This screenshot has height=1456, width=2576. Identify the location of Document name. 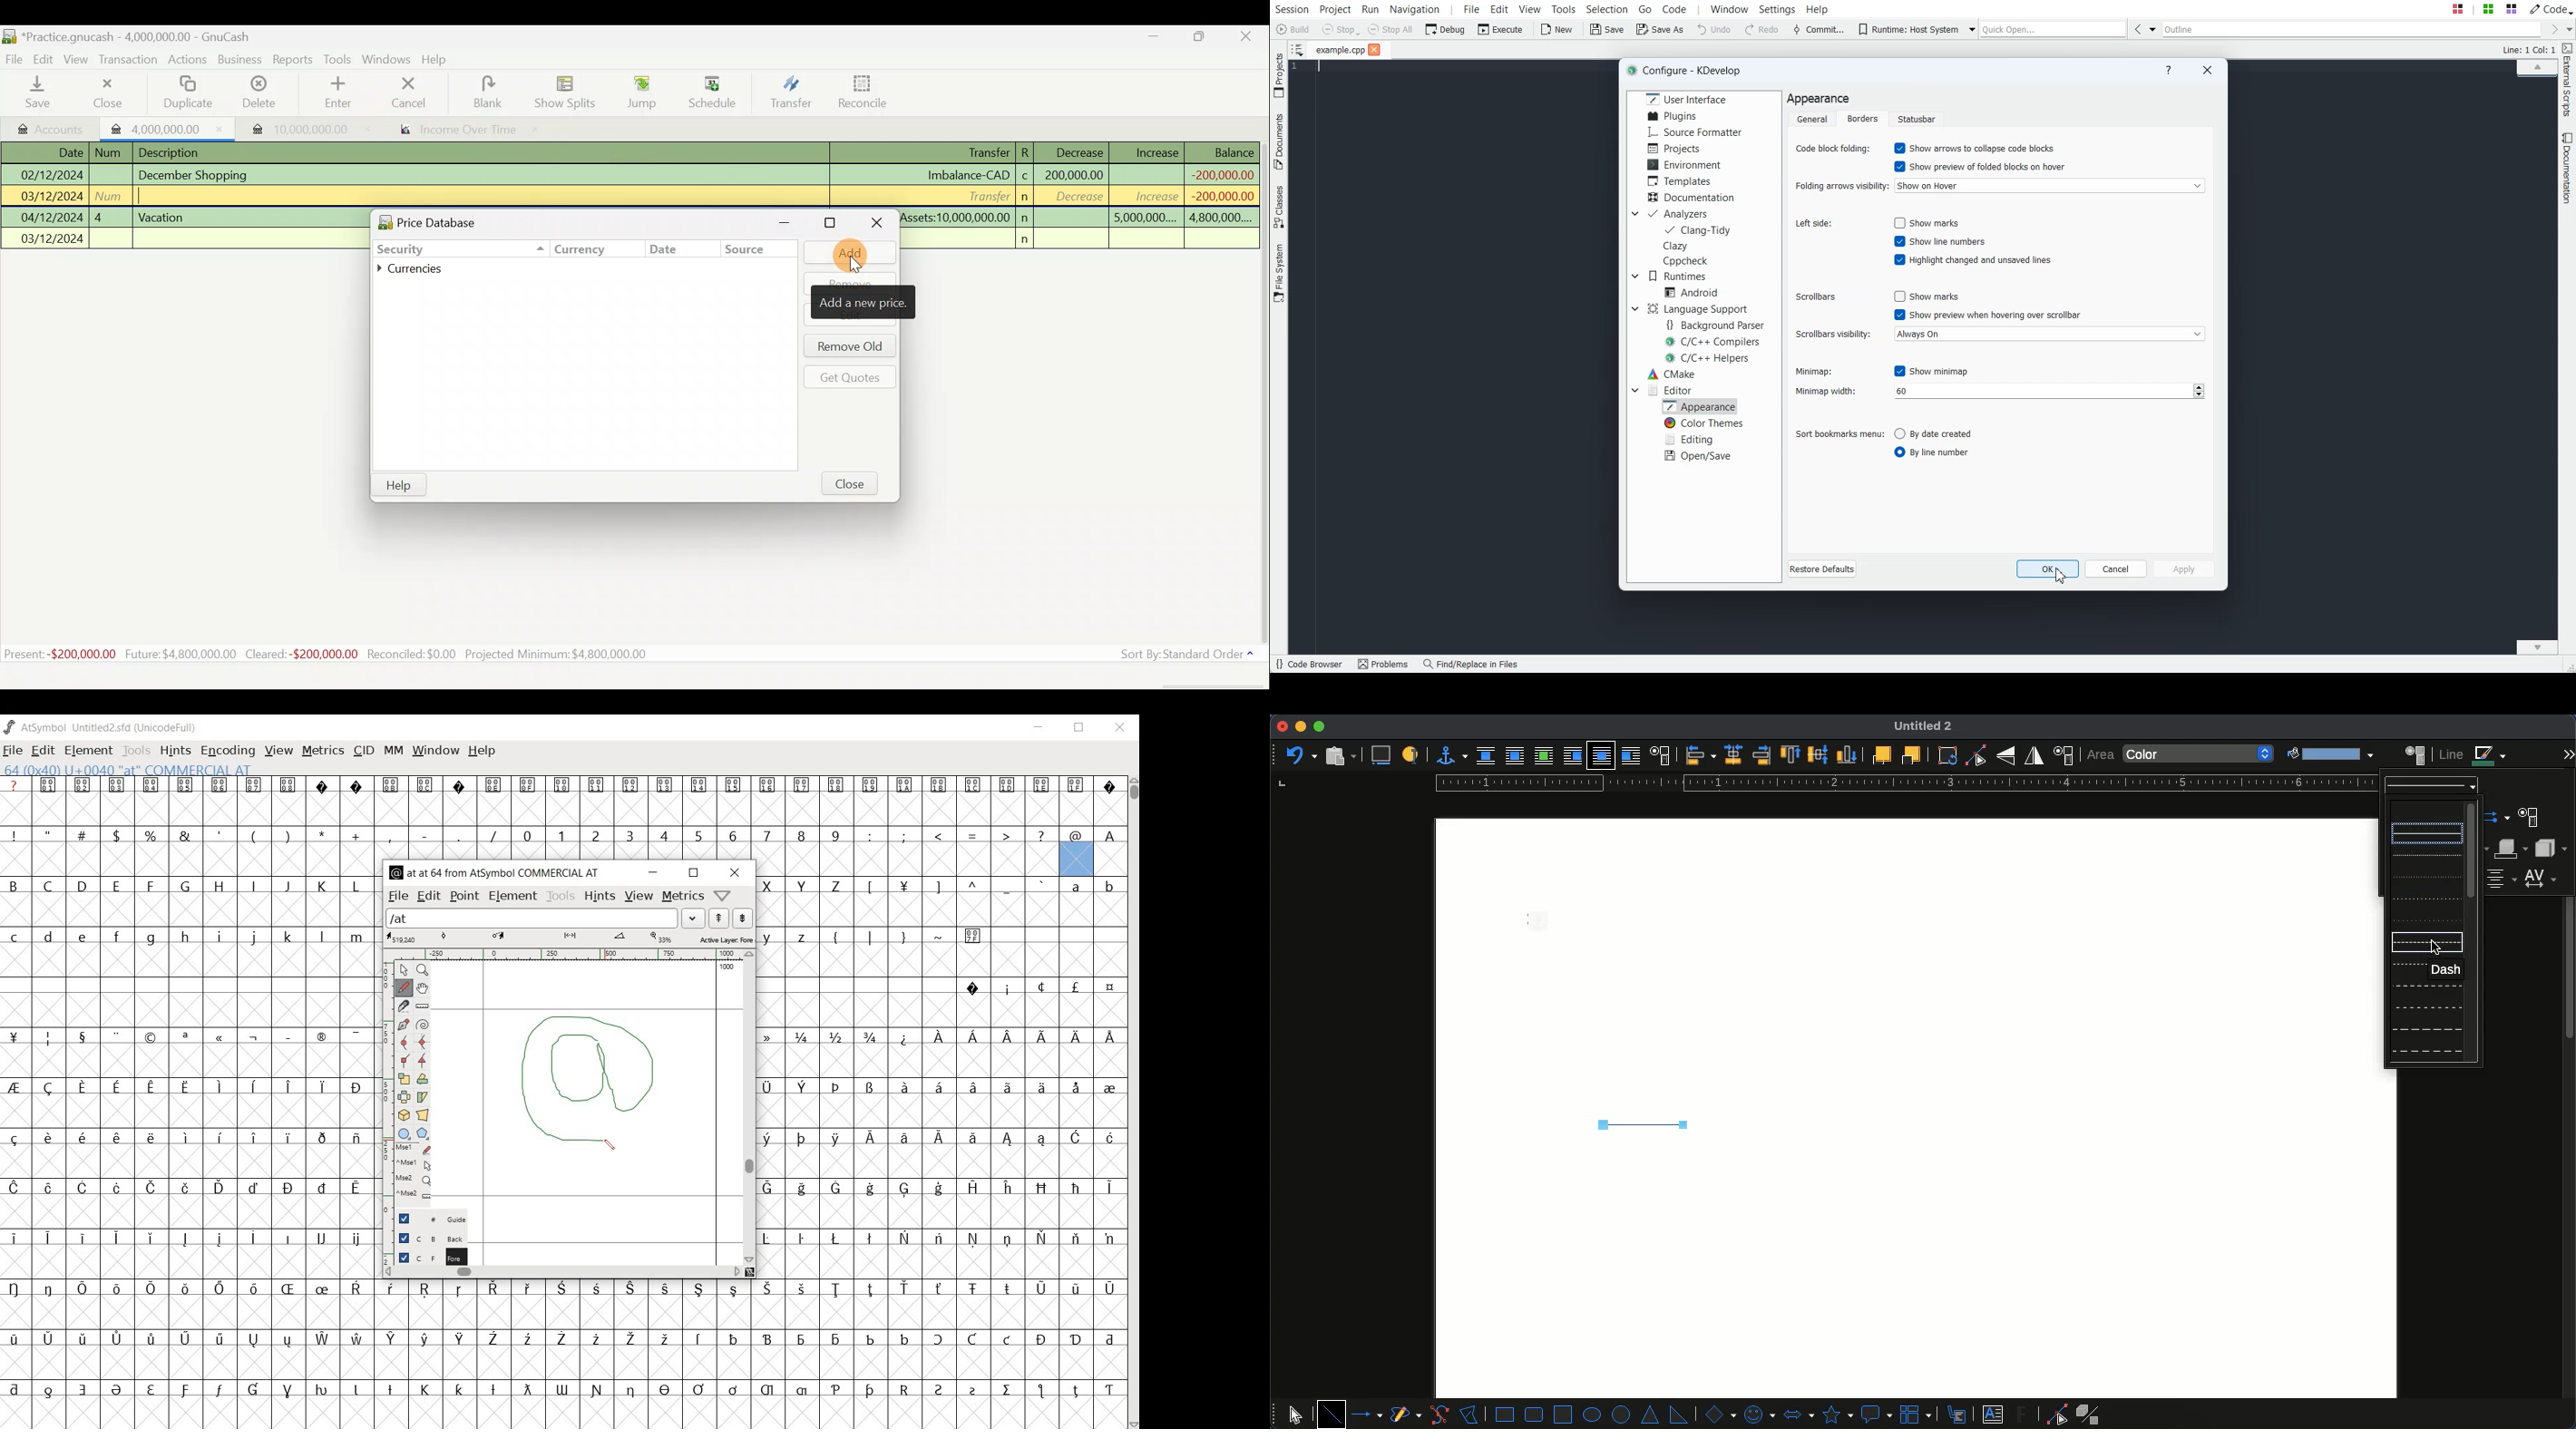
(126, 34).